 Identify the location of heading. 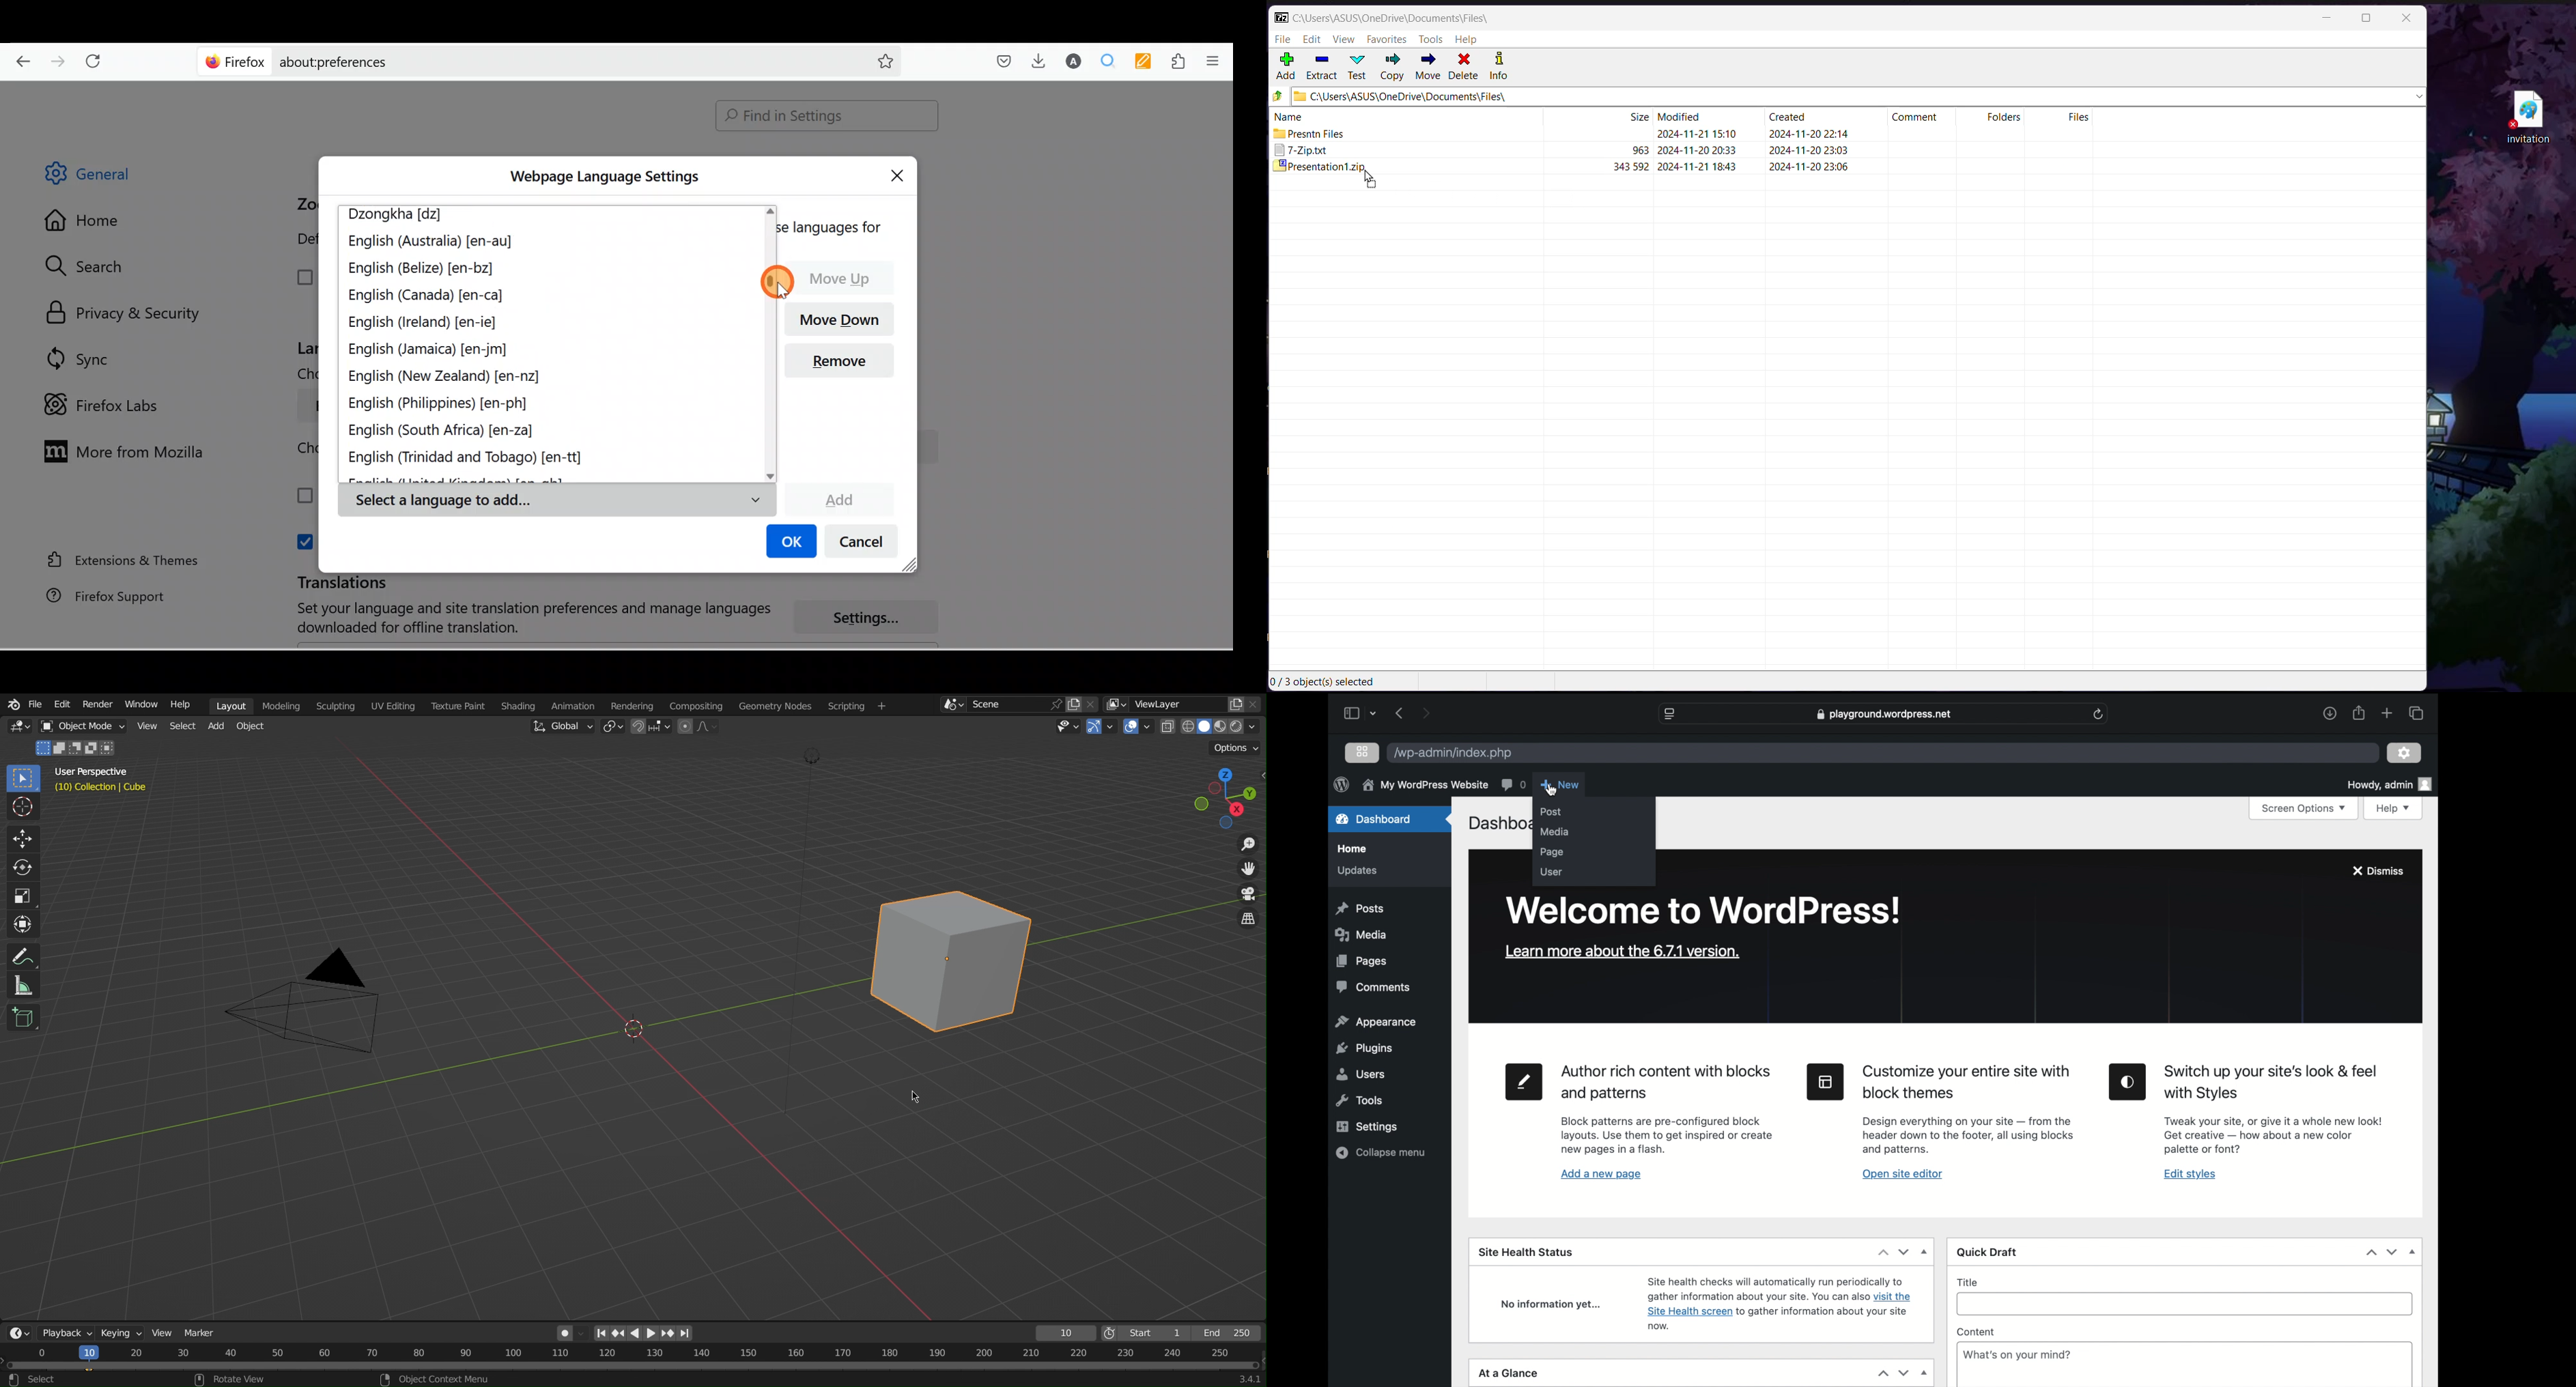
(1969, 1083).